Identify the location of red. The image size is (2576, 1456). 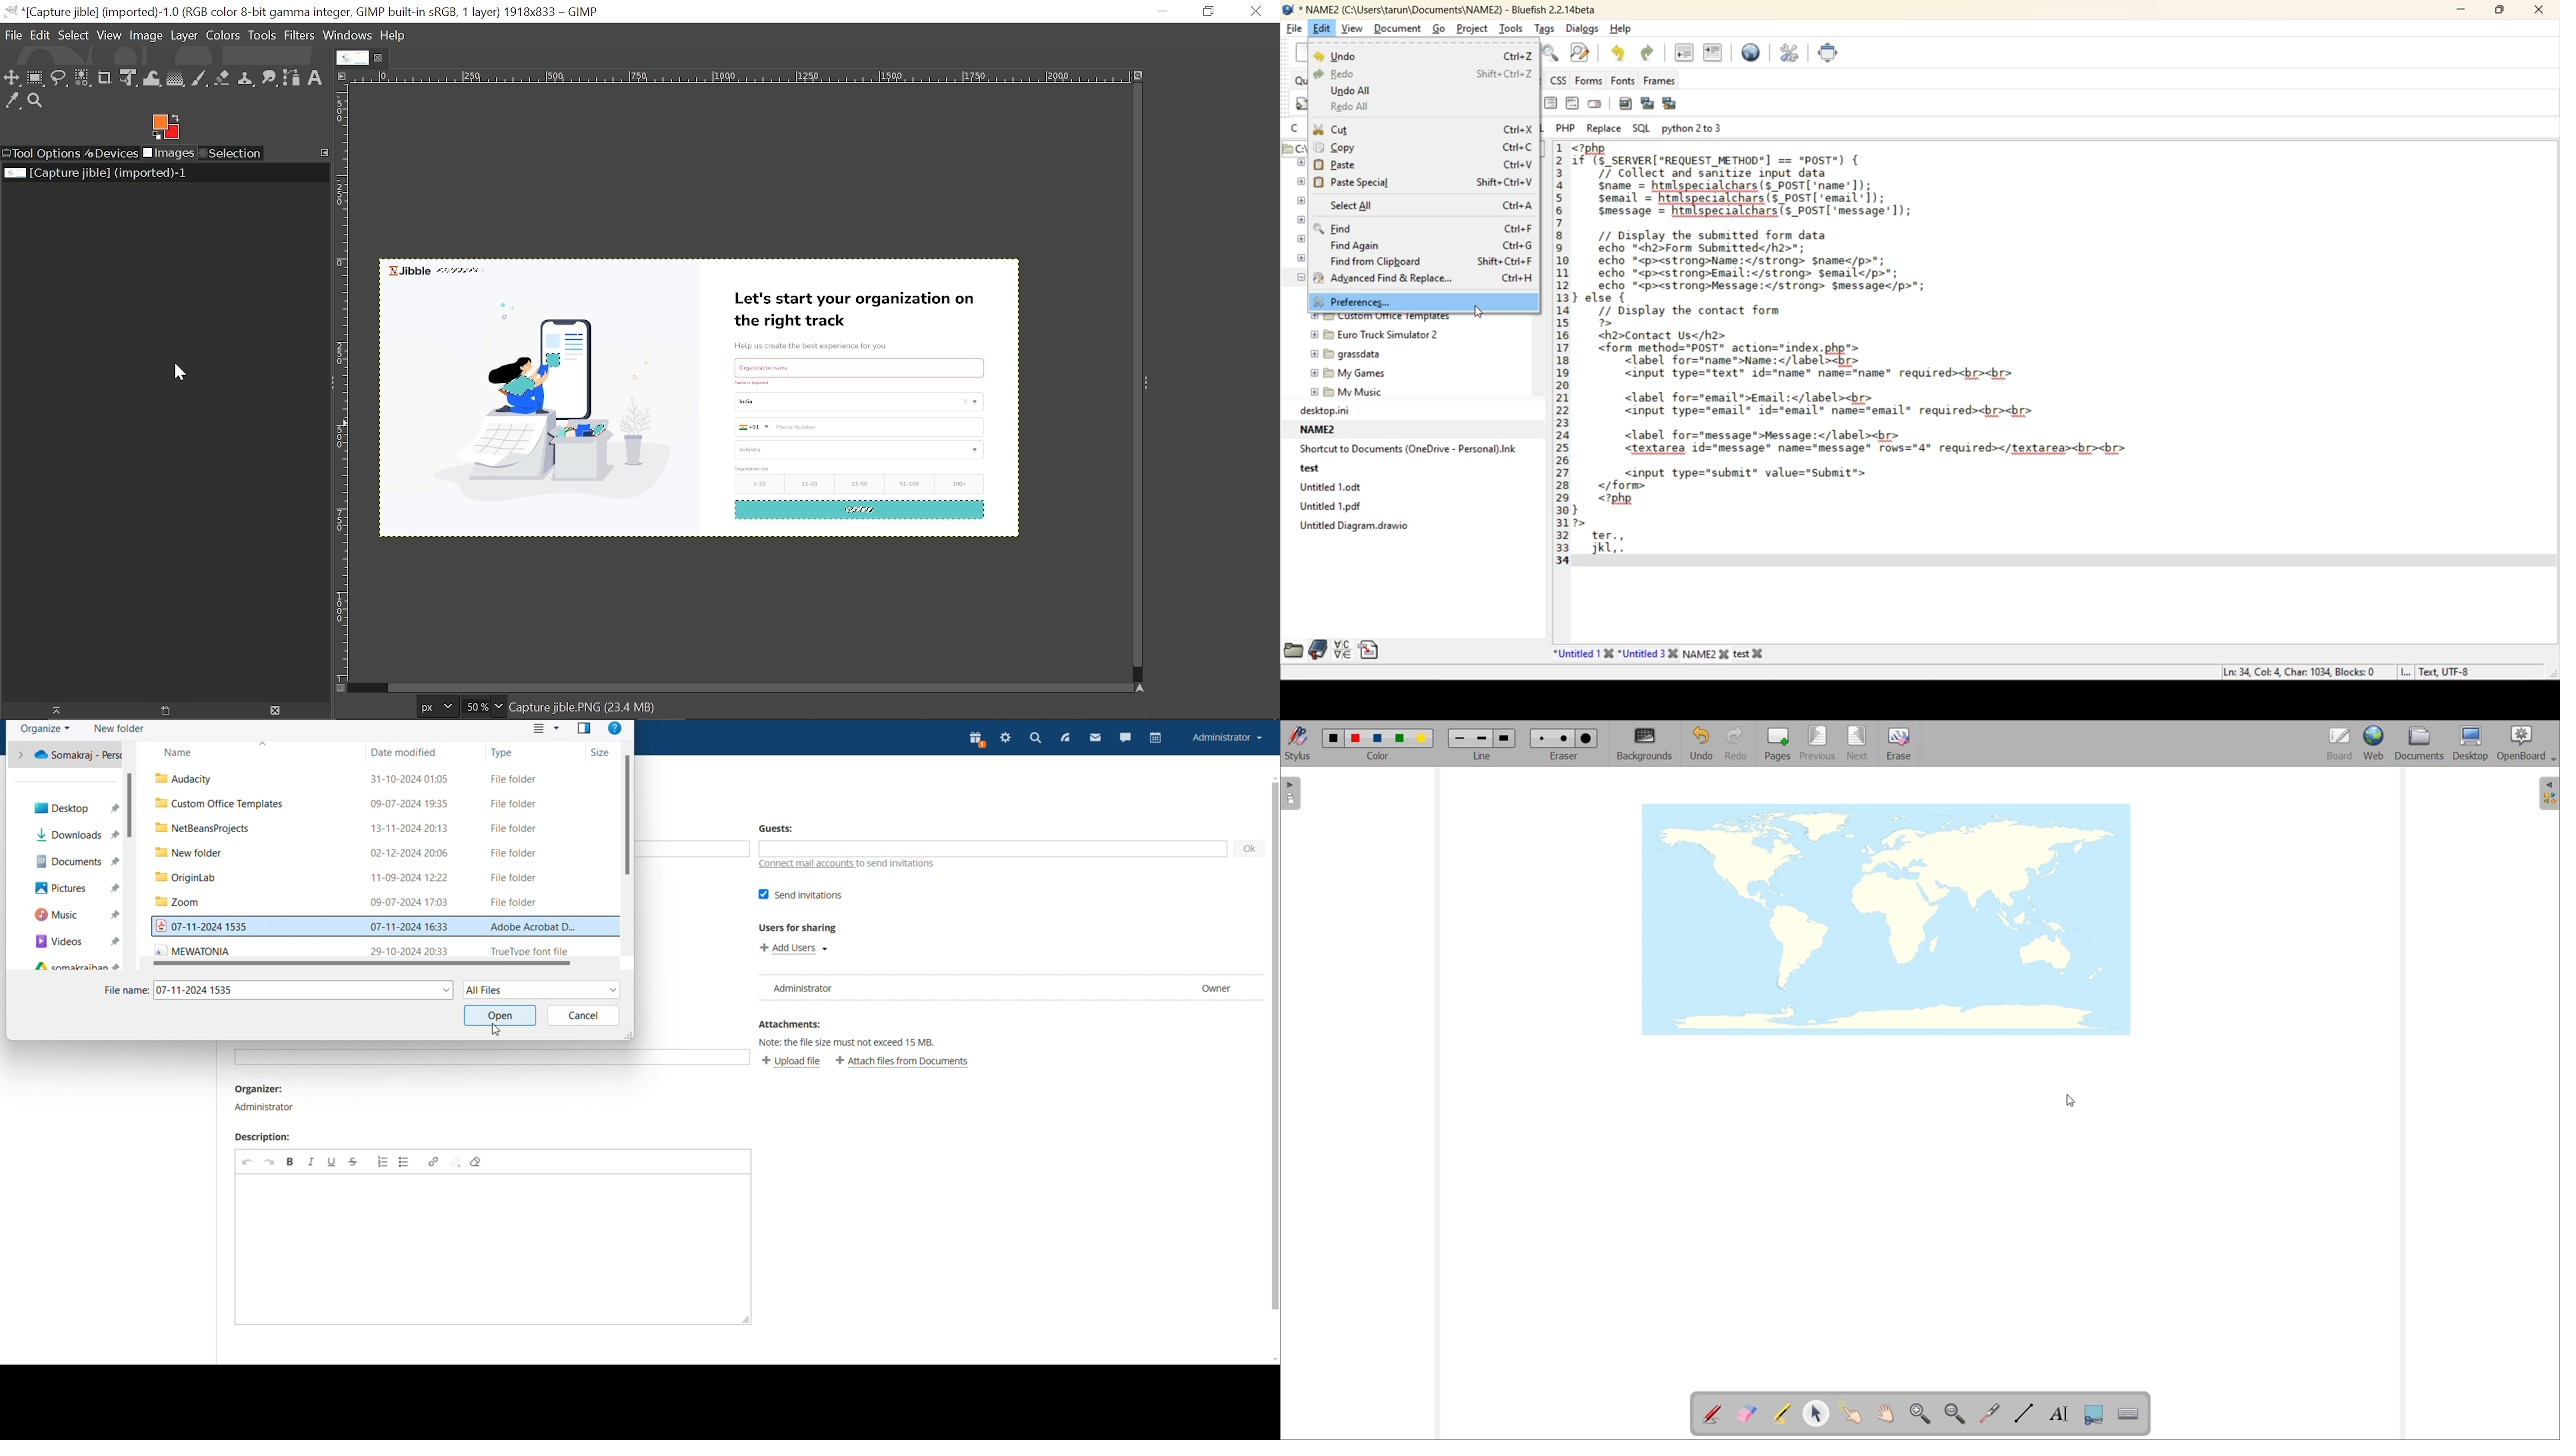
(1356, 738).